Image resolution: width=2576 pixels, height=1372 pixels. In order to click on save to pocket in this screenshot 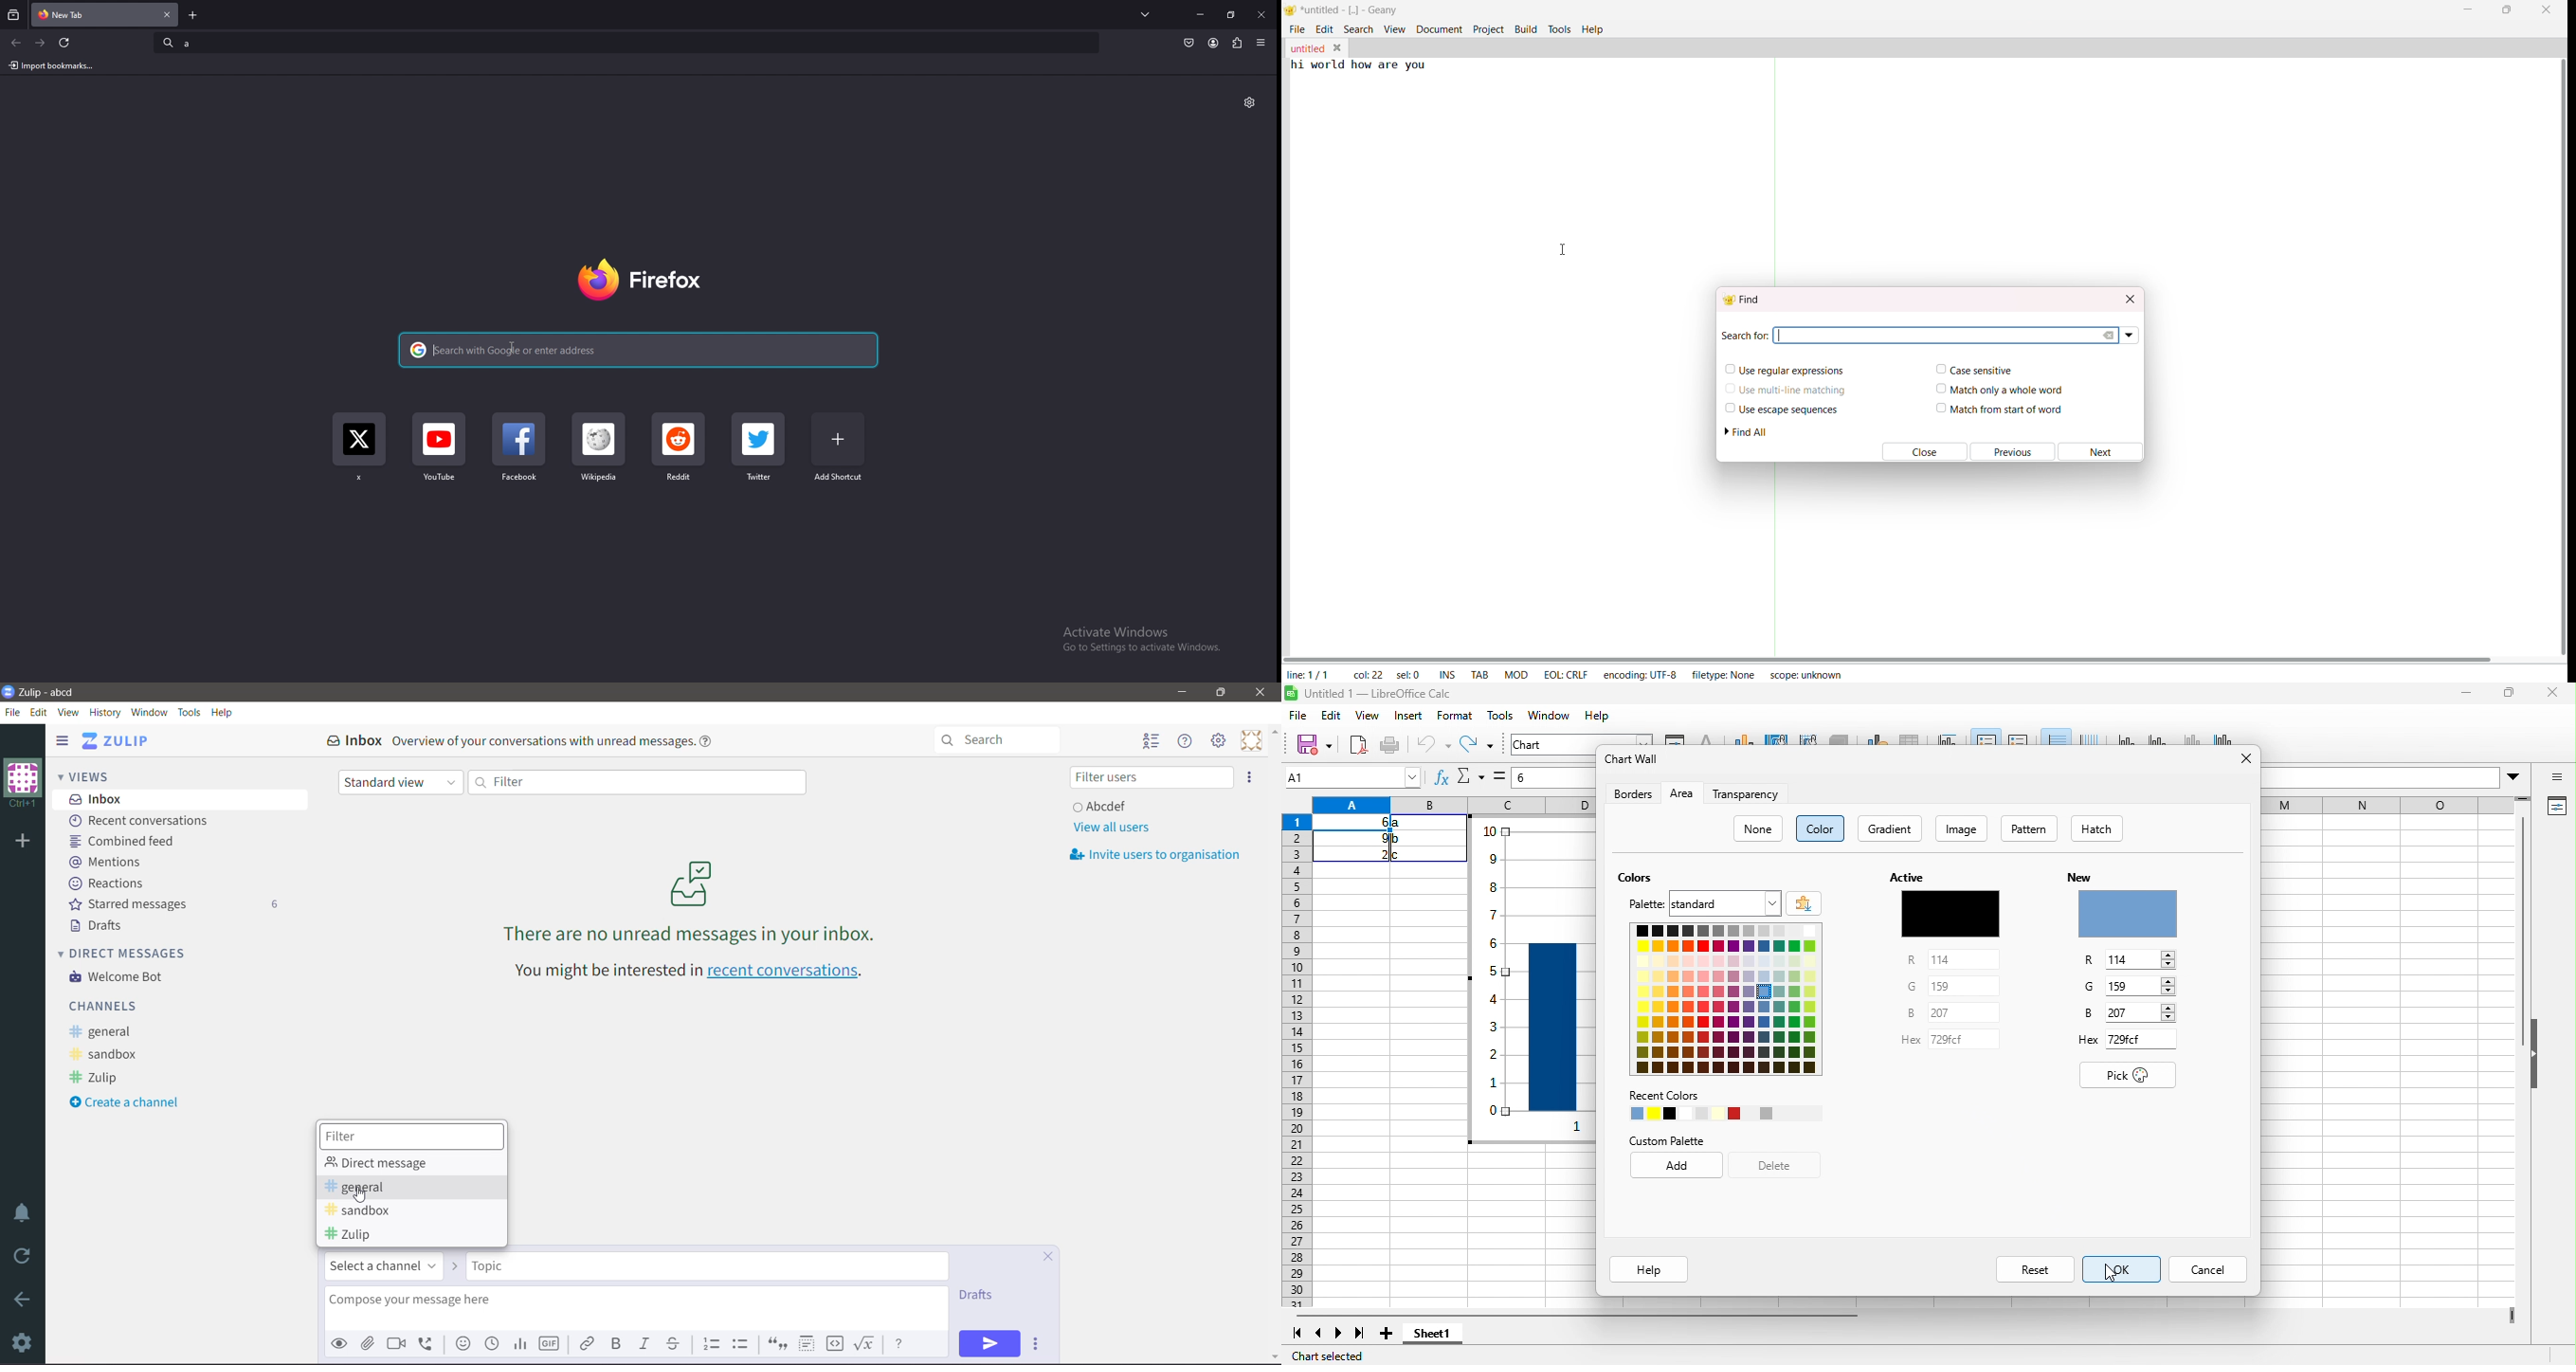, I will do `click(1189, 43)`.